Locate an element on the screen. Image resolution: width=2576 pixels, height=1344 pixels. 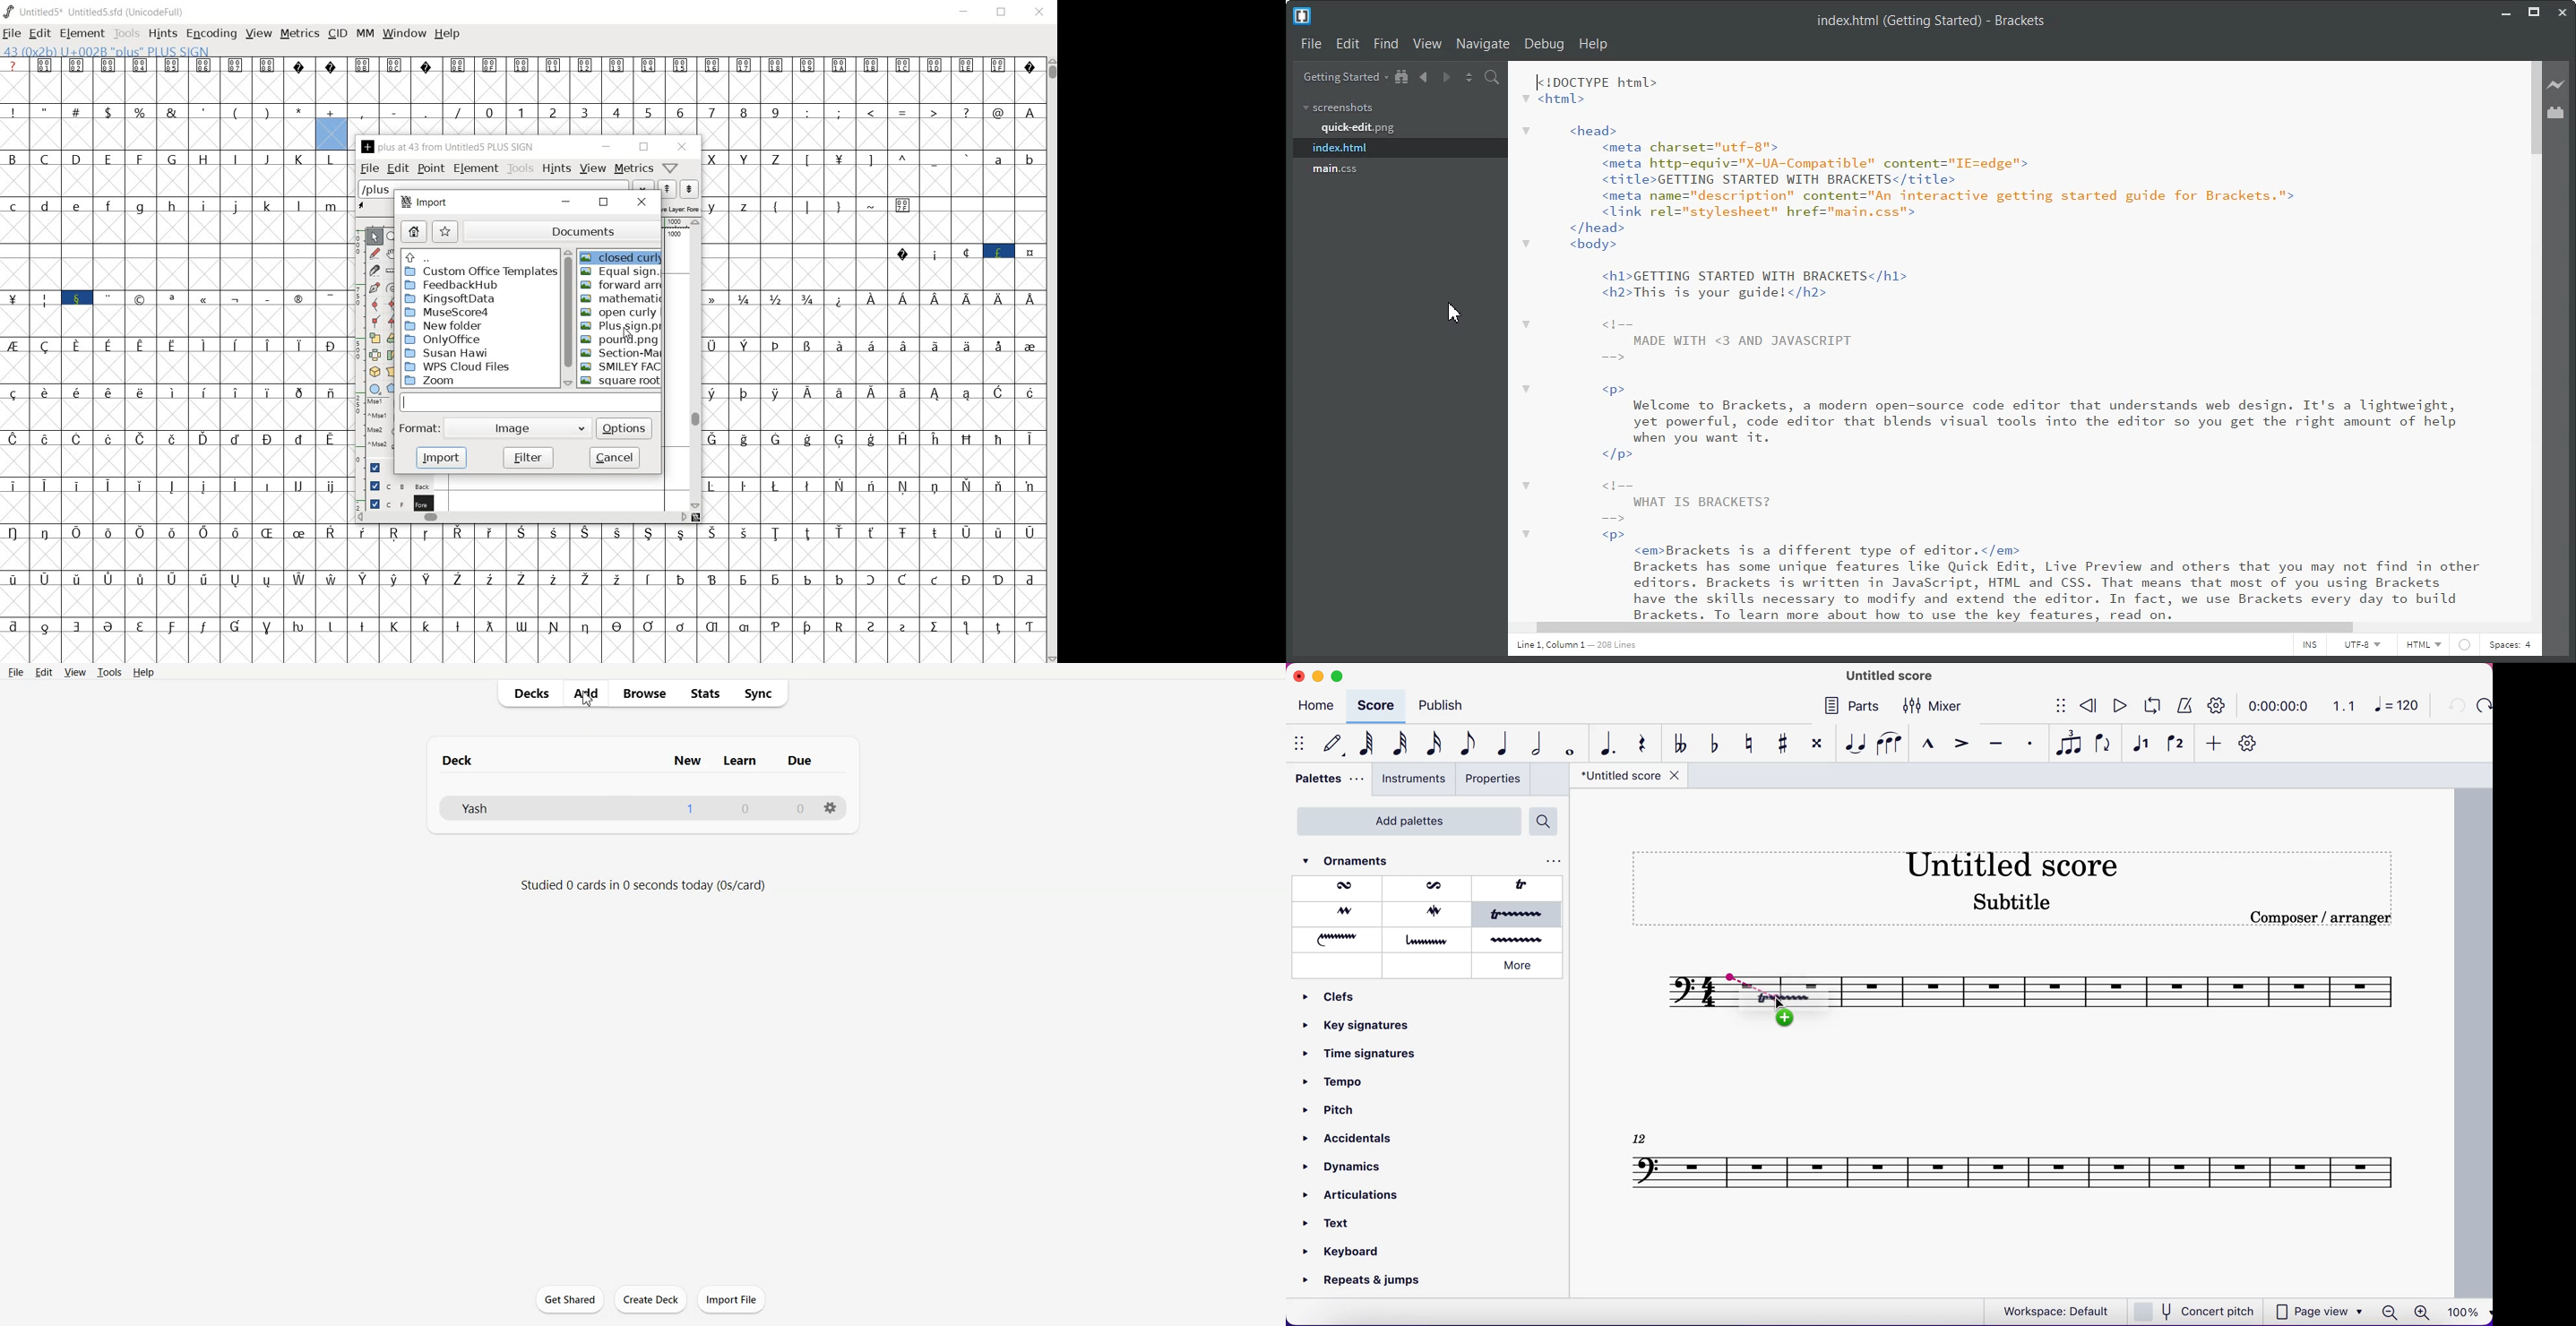
add a curve point always either horizontal or vertical is located at coordinates (393, 303).